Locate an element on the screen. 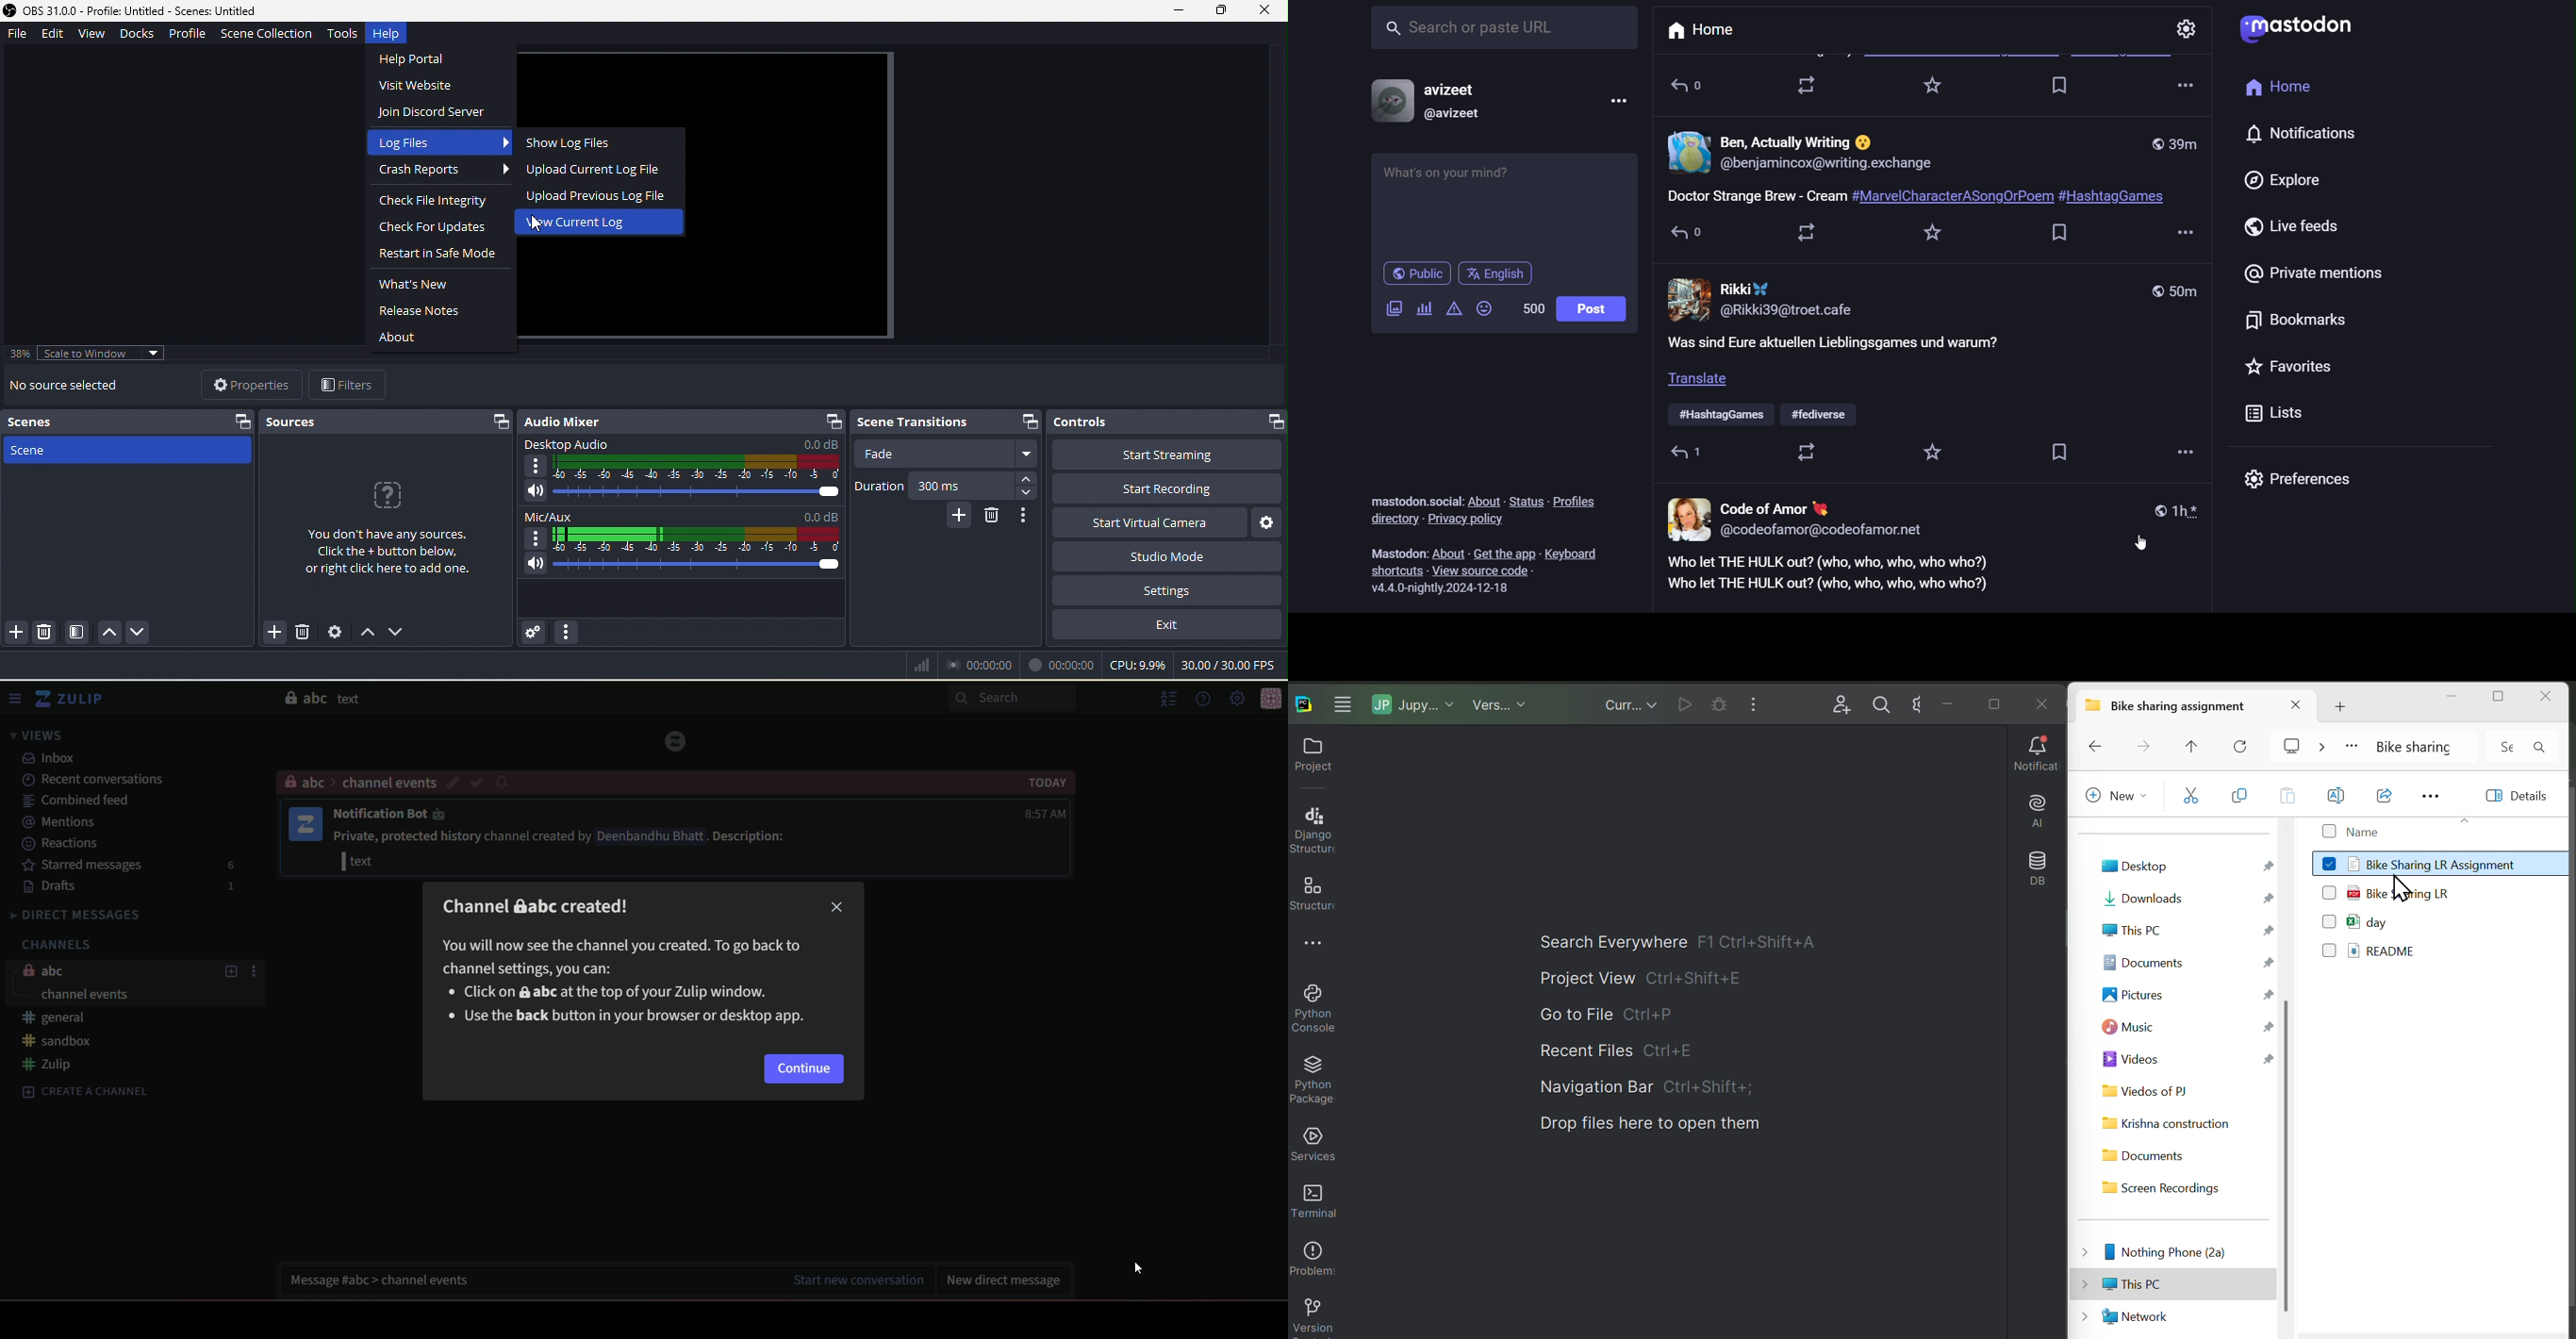 This screenshot has height=1344, width=2576. 300 ms is located at coordinates (980, 488).